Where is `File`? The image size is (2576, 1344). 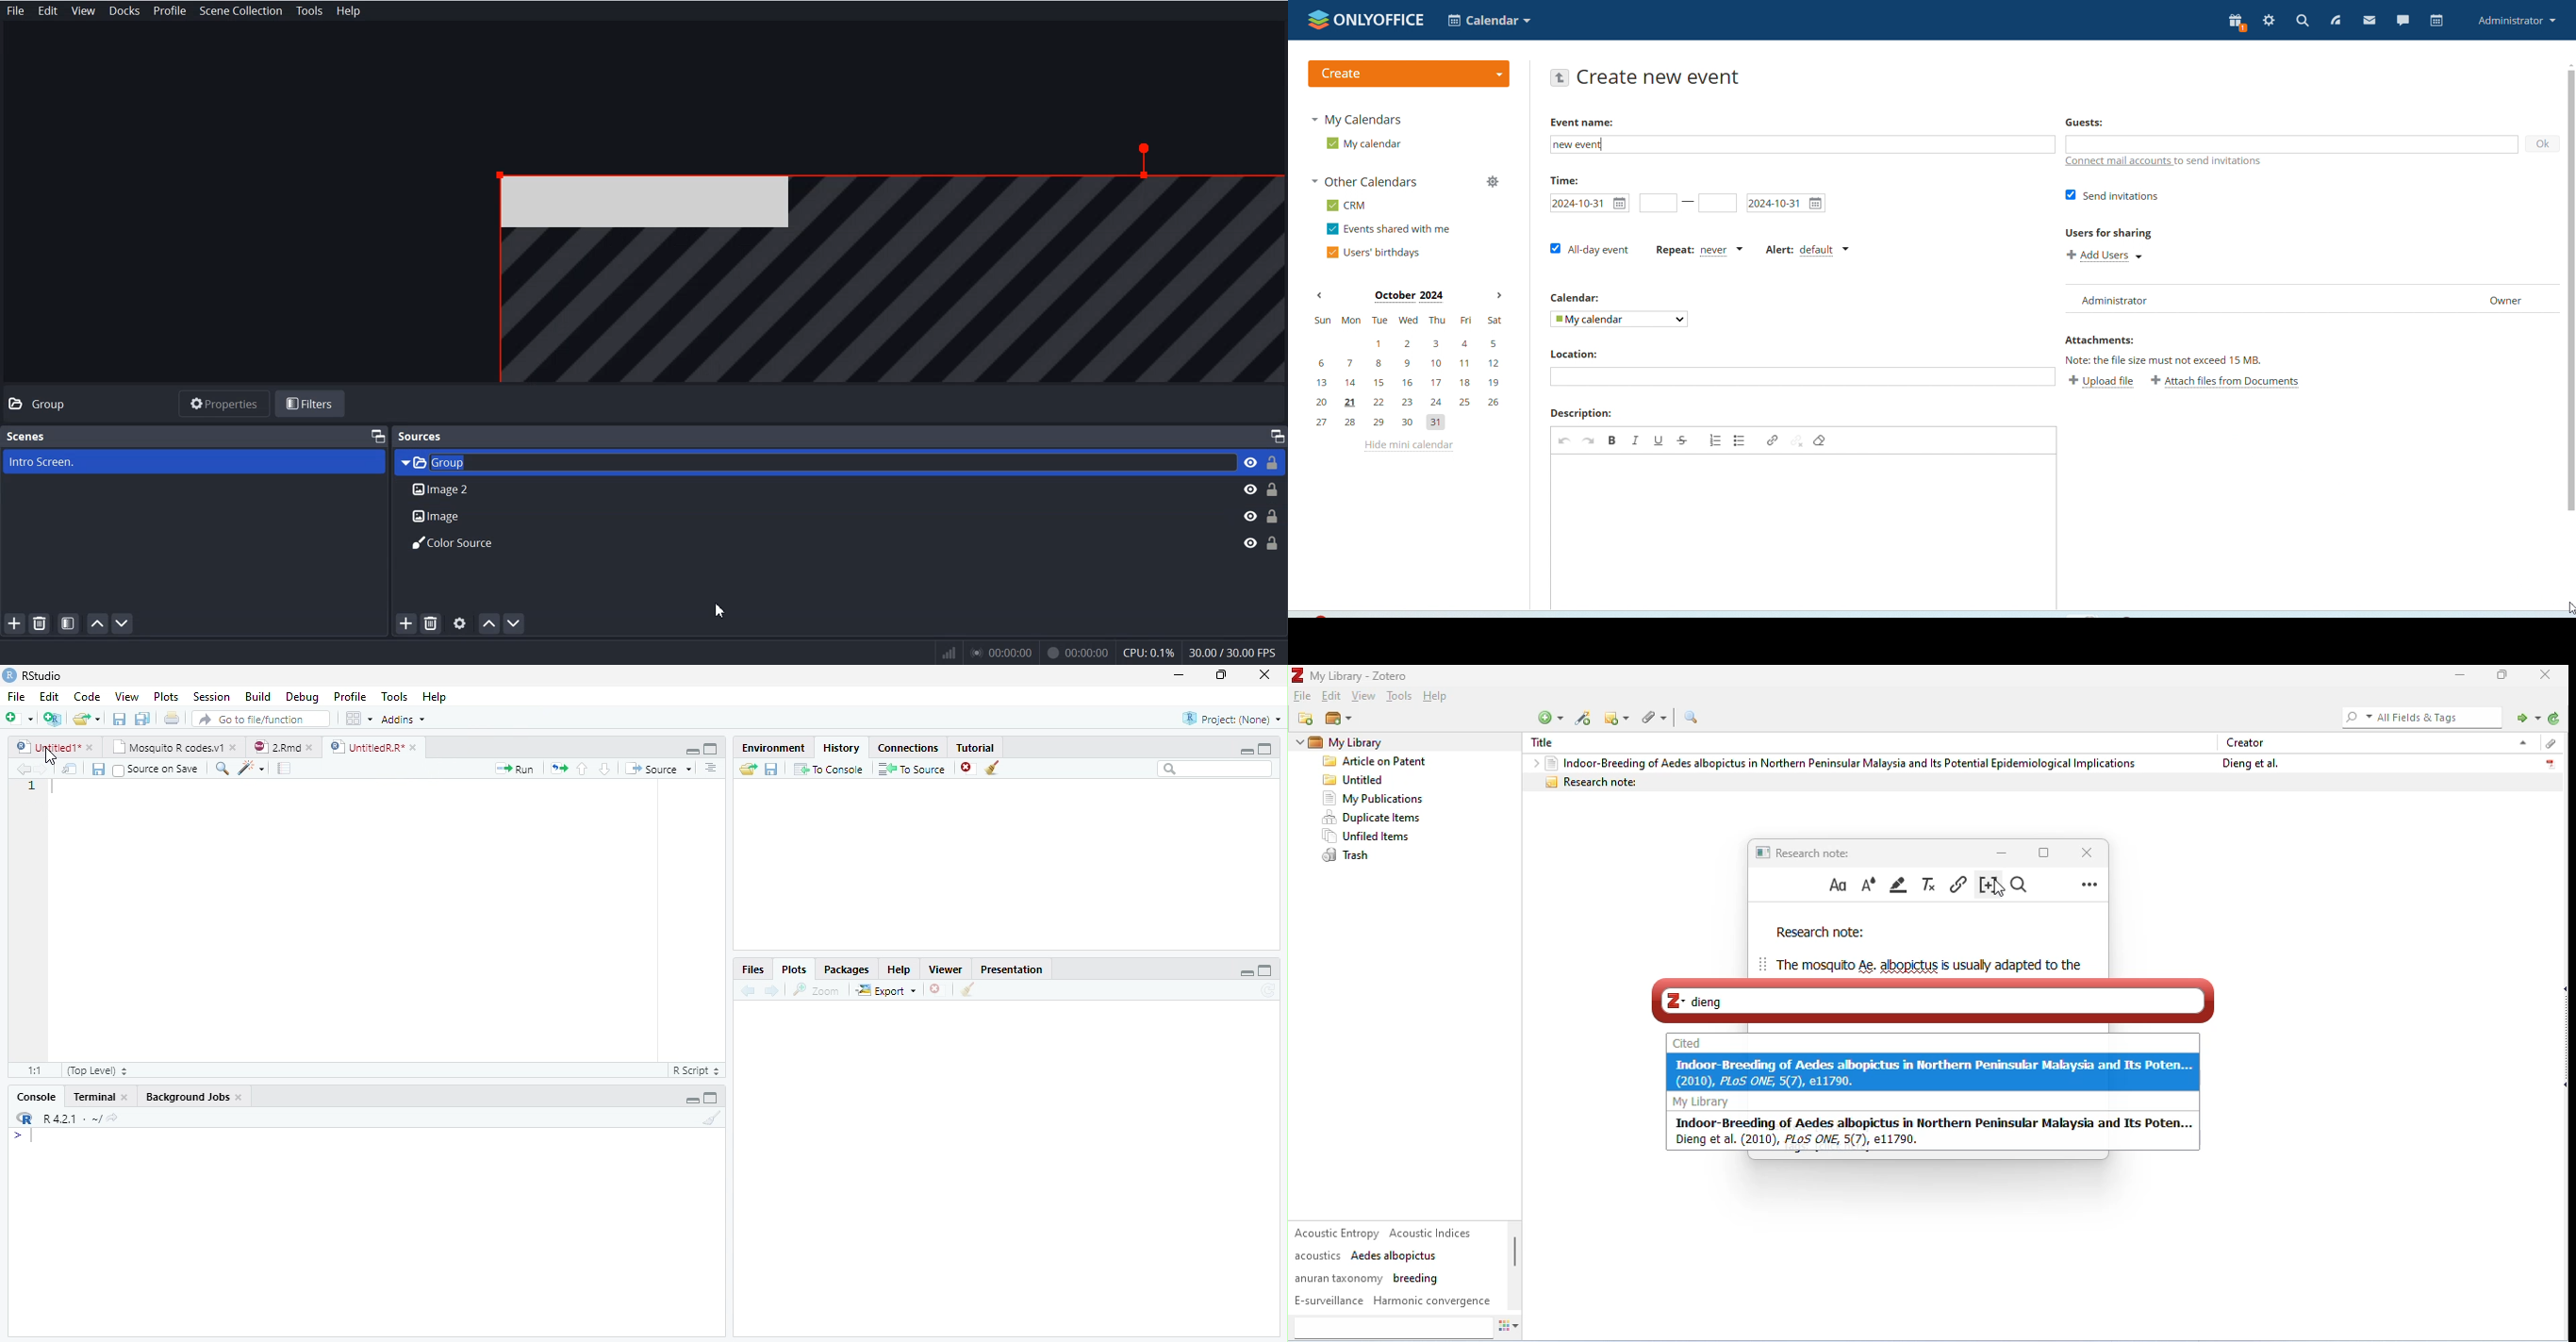
File is located at coordinates (16, 11).